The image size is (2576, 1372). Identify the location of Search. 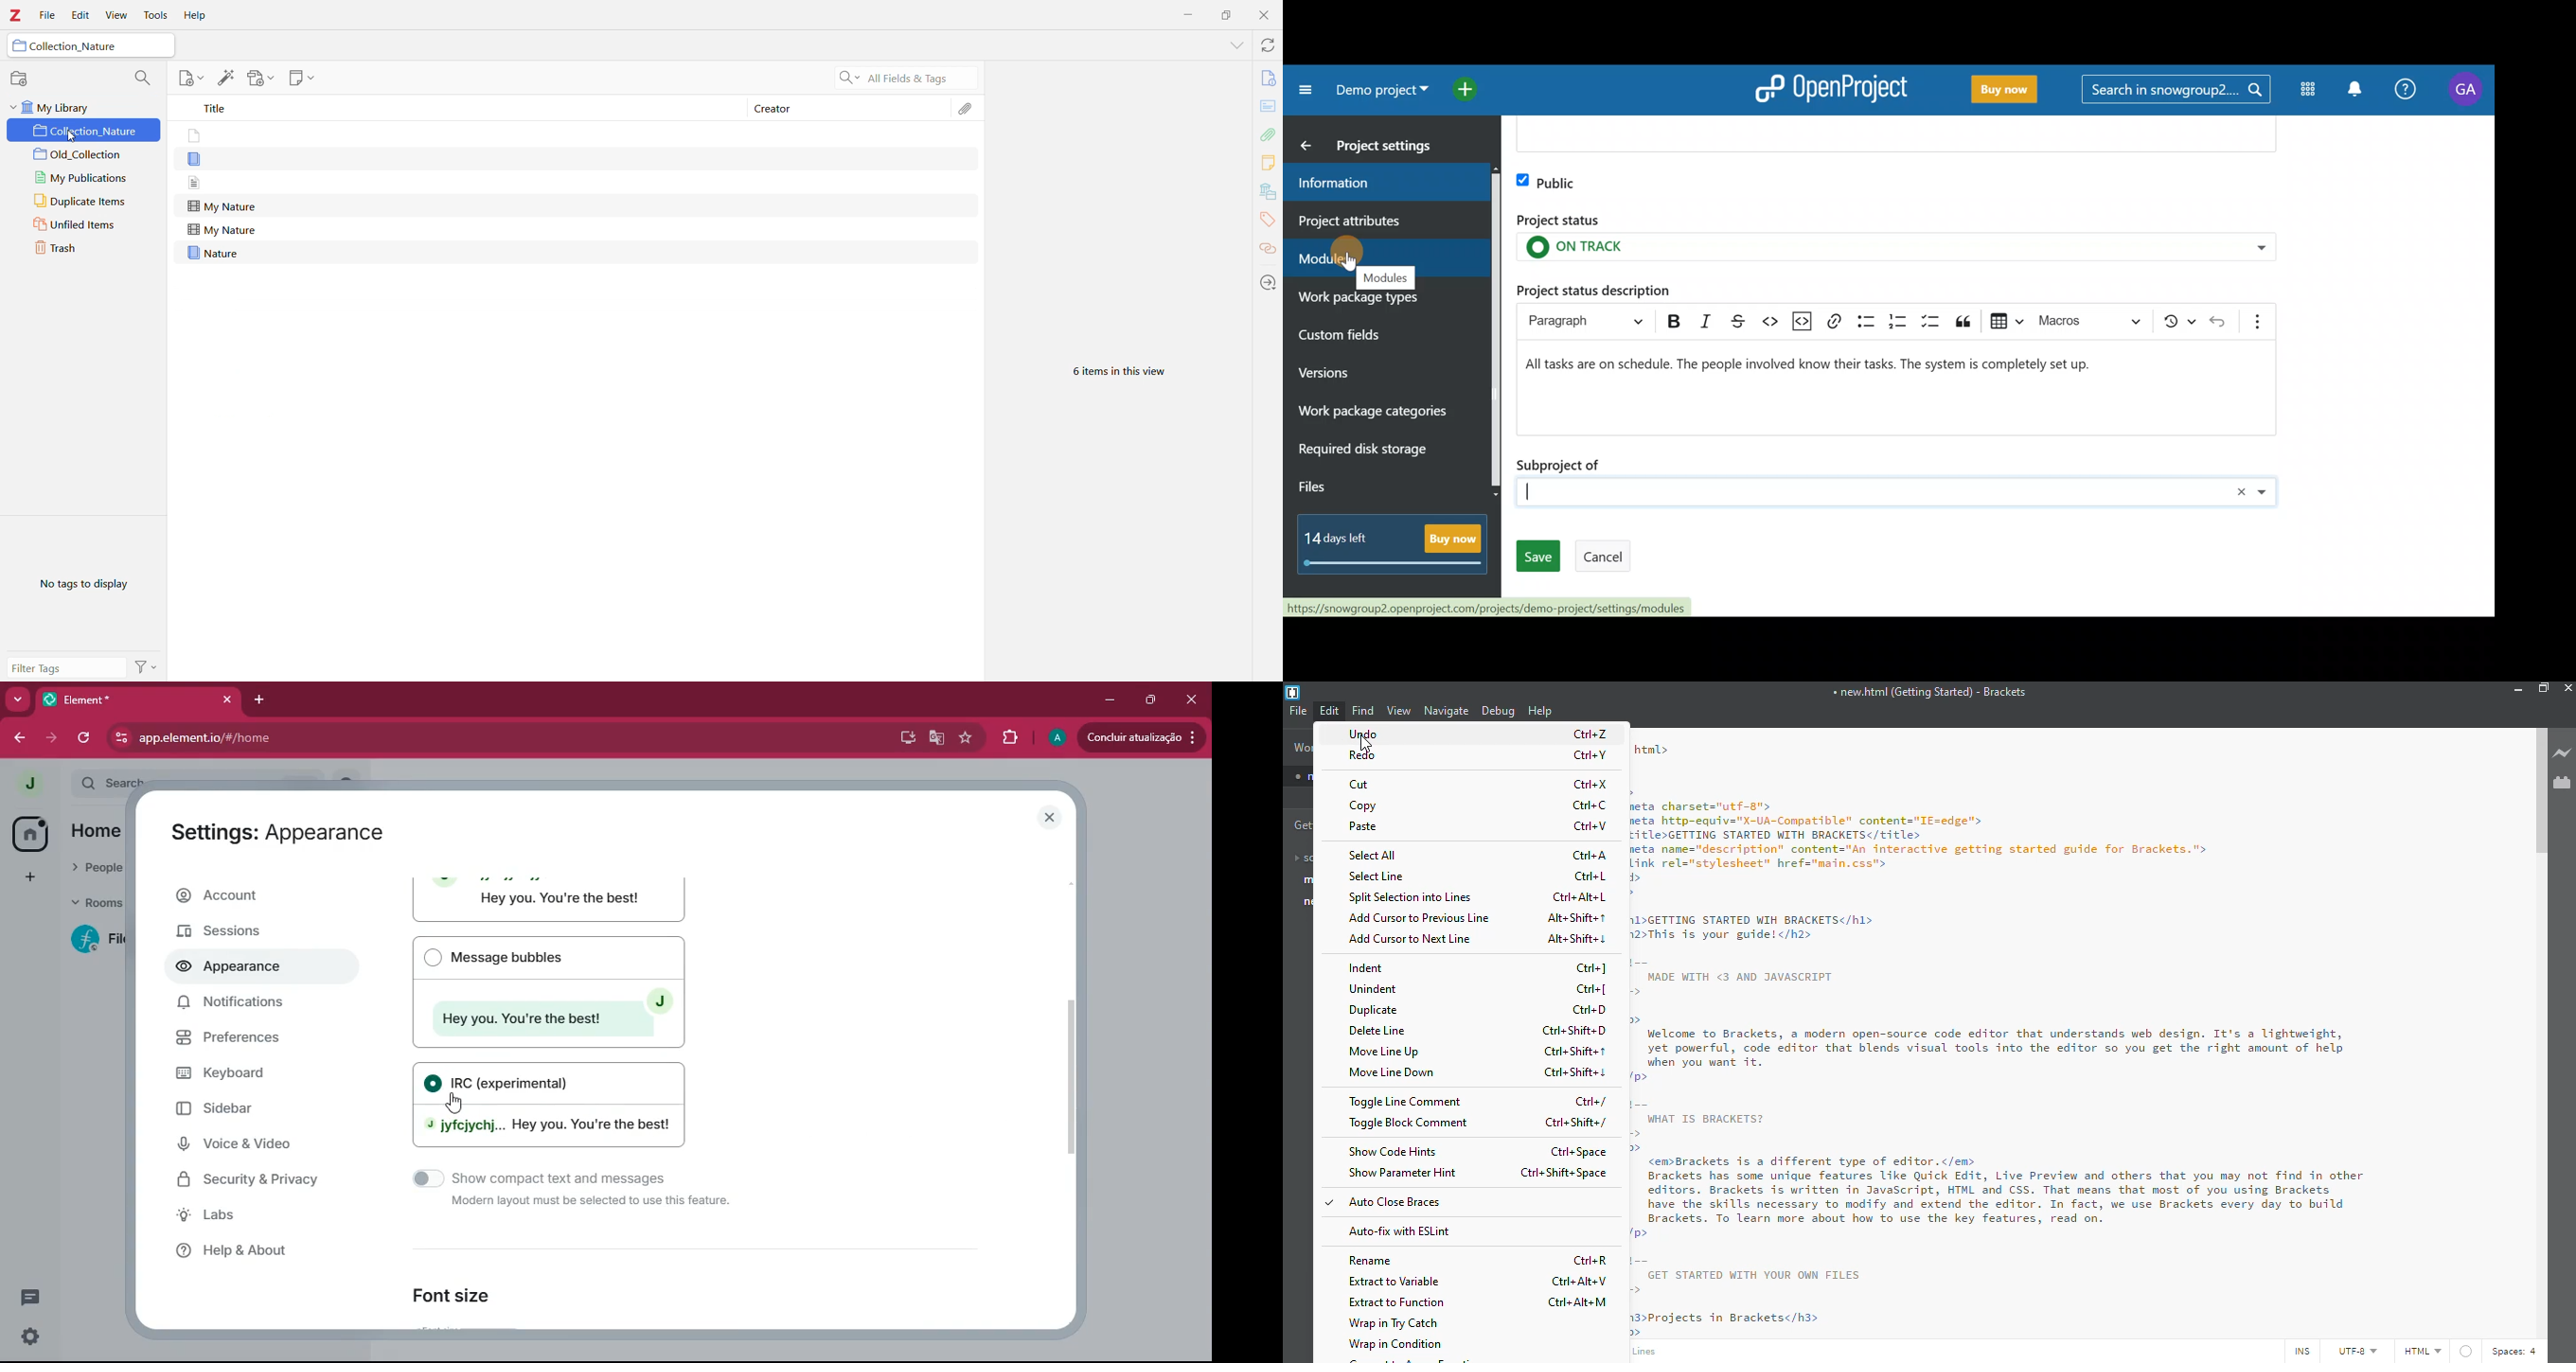
(901, 78).